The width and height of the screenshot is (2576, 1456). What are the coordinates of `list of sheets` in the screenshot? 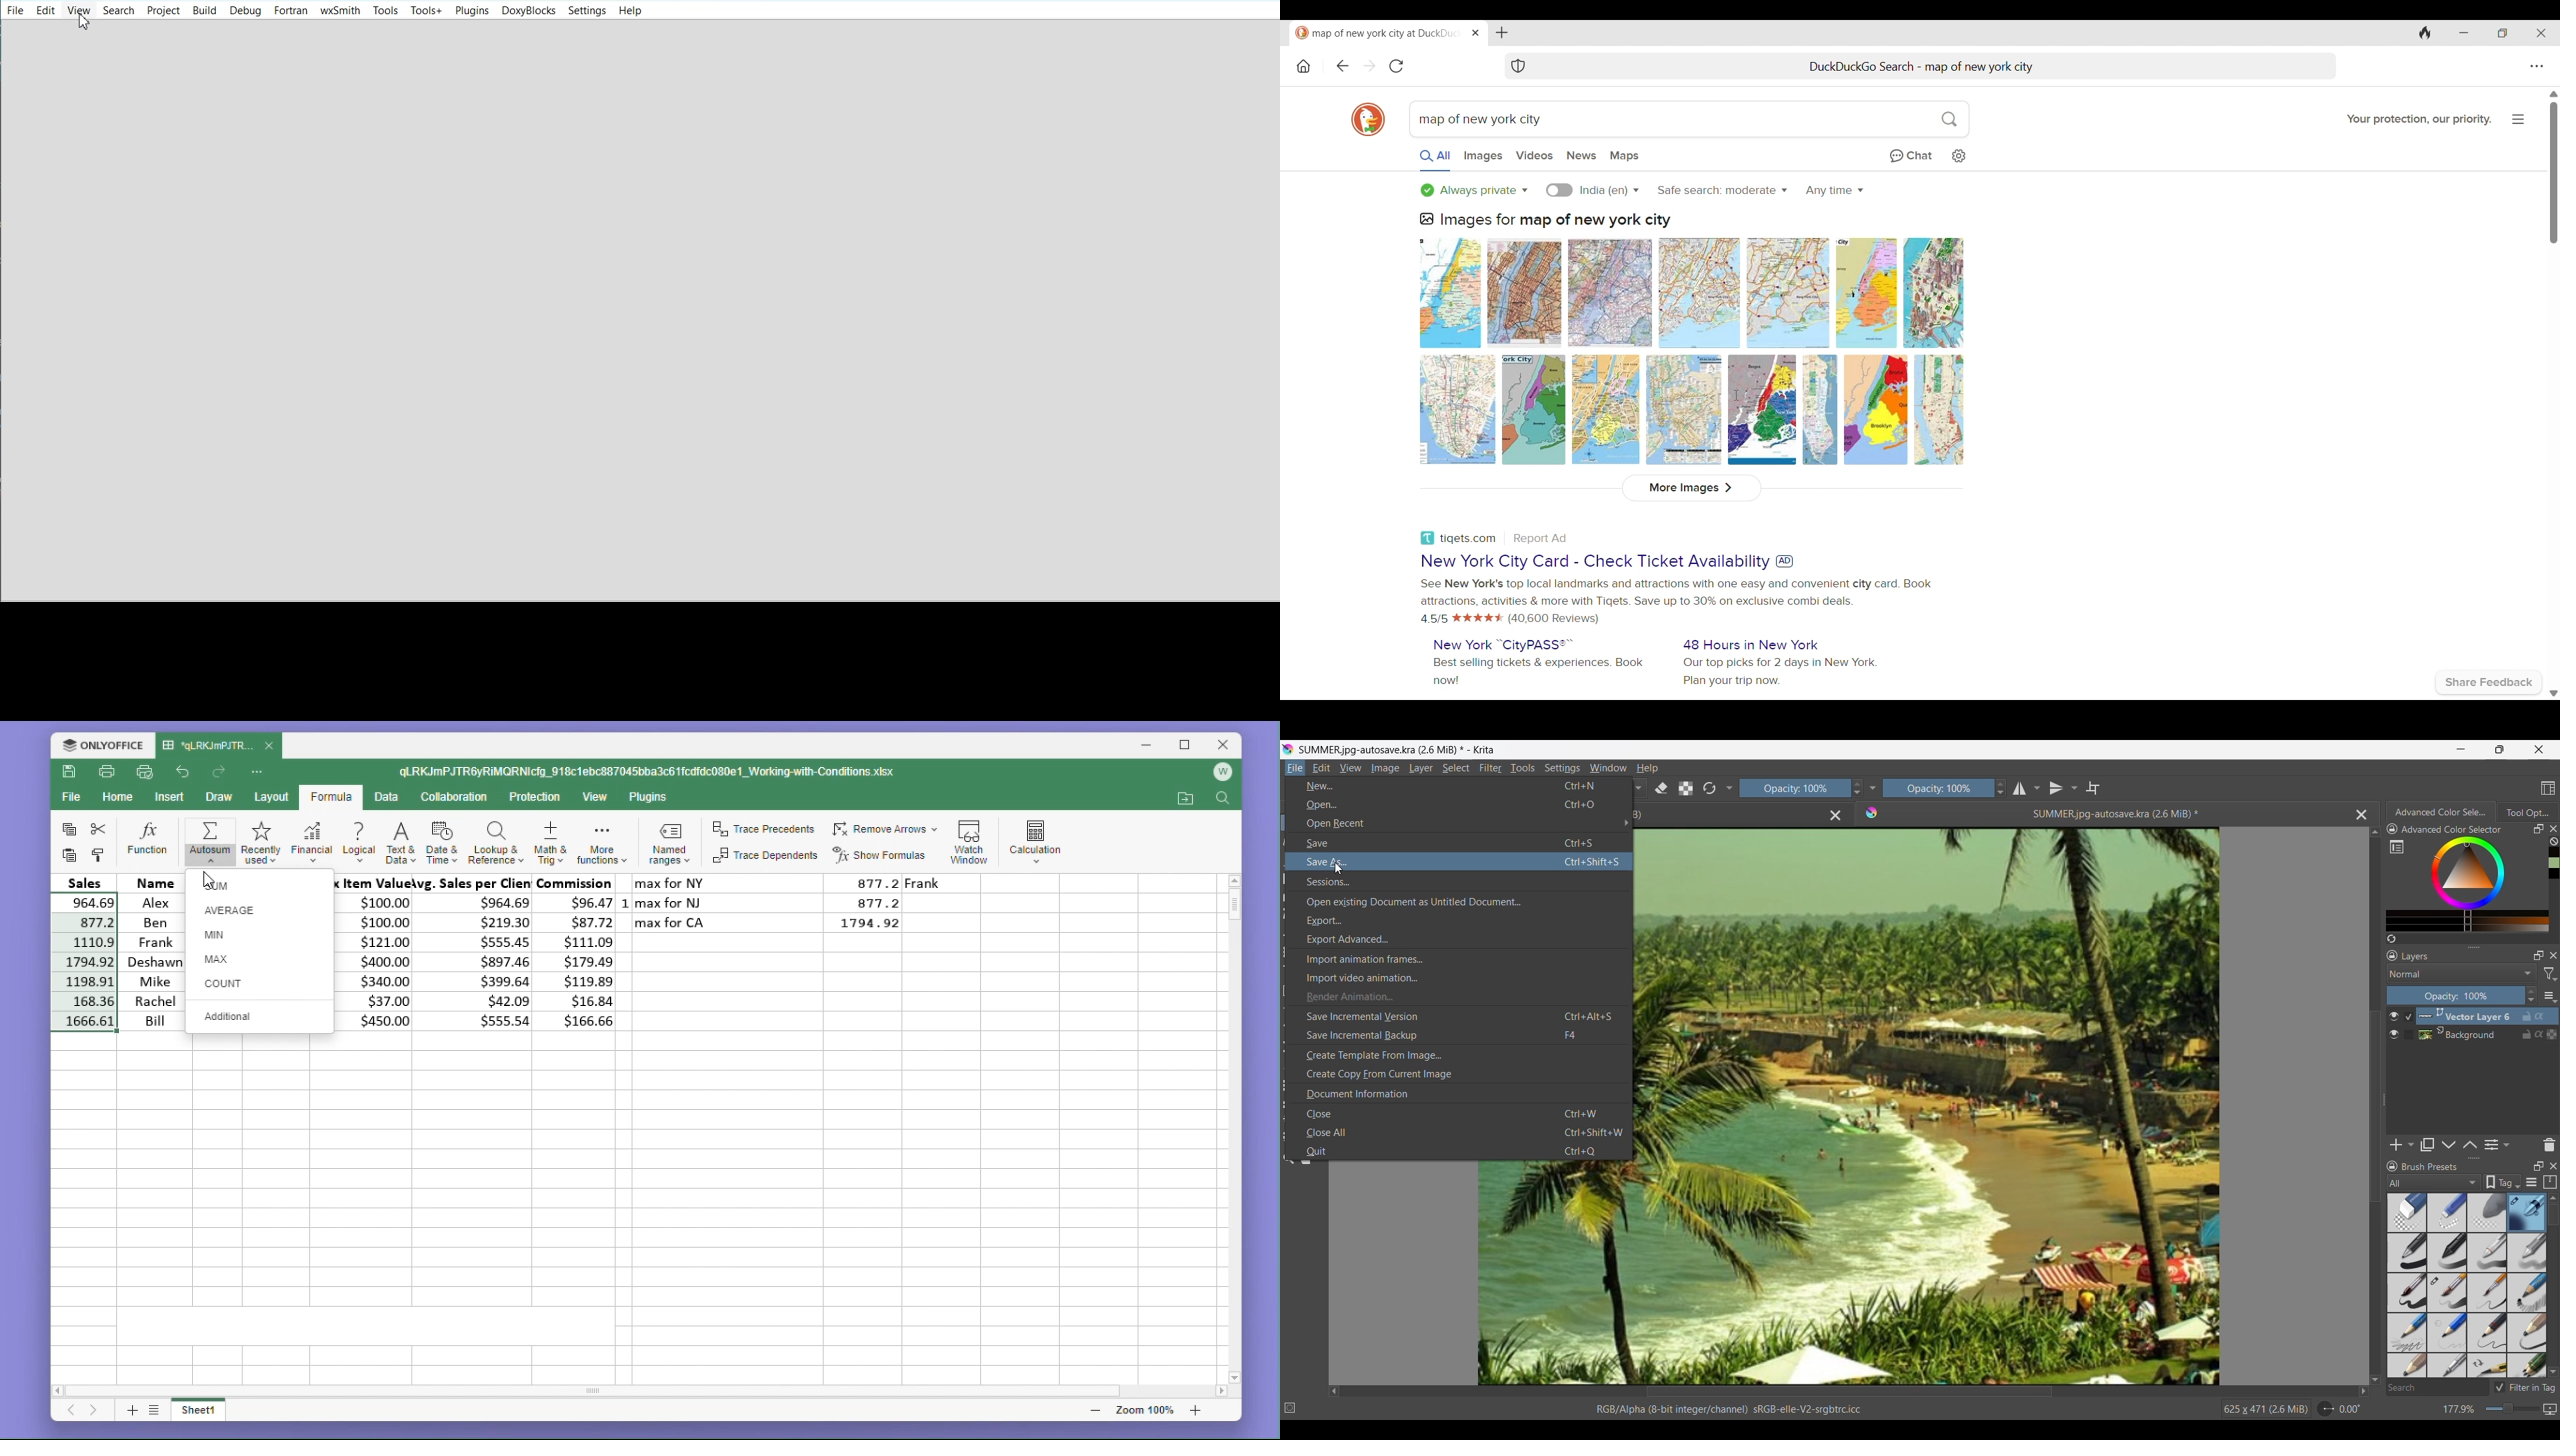 It's located at (157, 1409).